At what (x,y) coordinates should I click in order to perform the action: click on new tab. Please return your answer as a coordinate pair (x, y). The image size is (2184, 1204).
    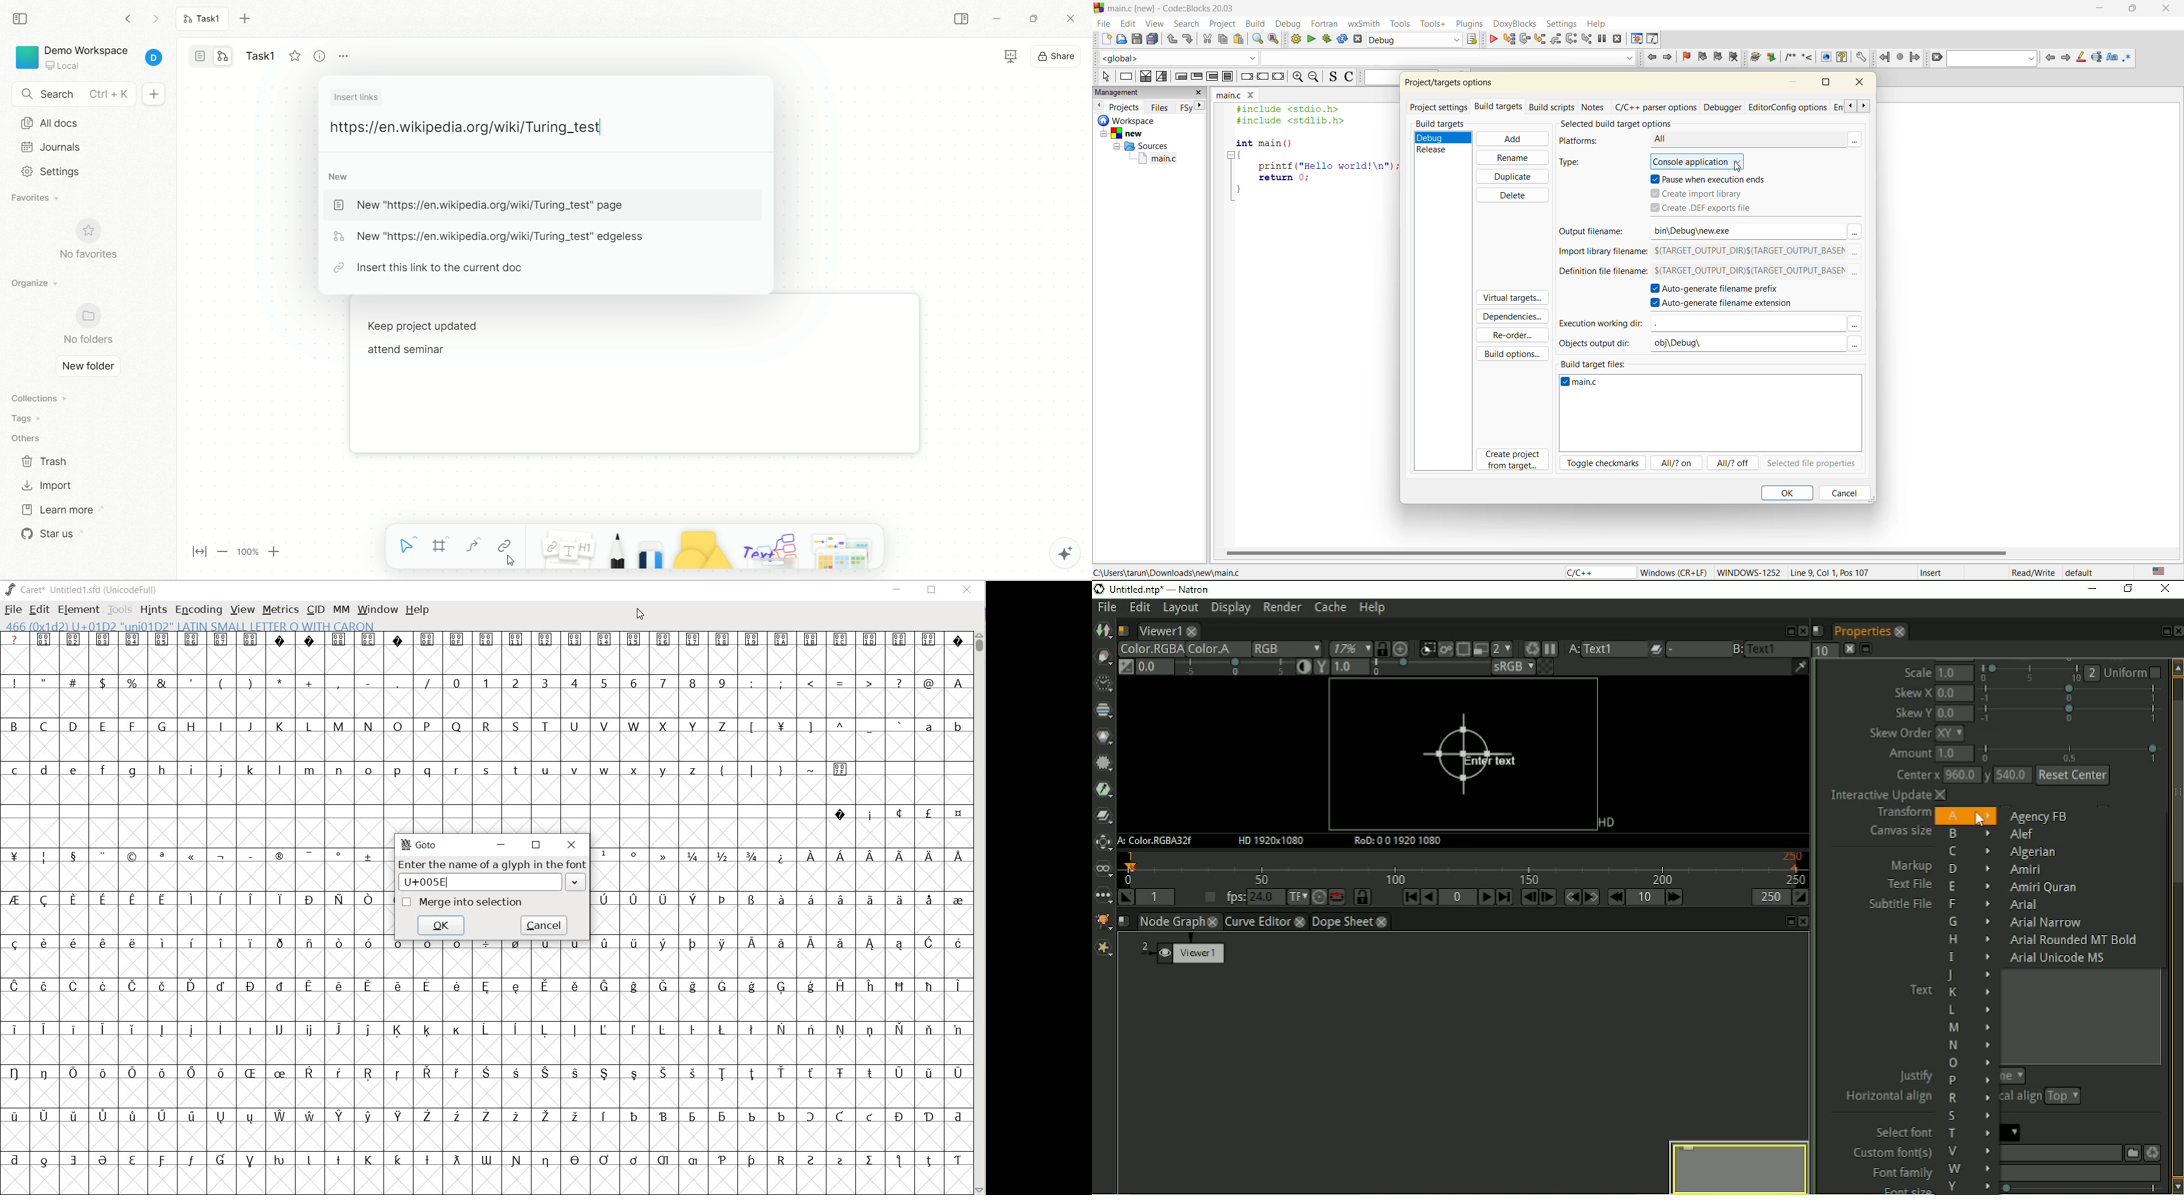
    Looking at the image, I should click on (247, 19).